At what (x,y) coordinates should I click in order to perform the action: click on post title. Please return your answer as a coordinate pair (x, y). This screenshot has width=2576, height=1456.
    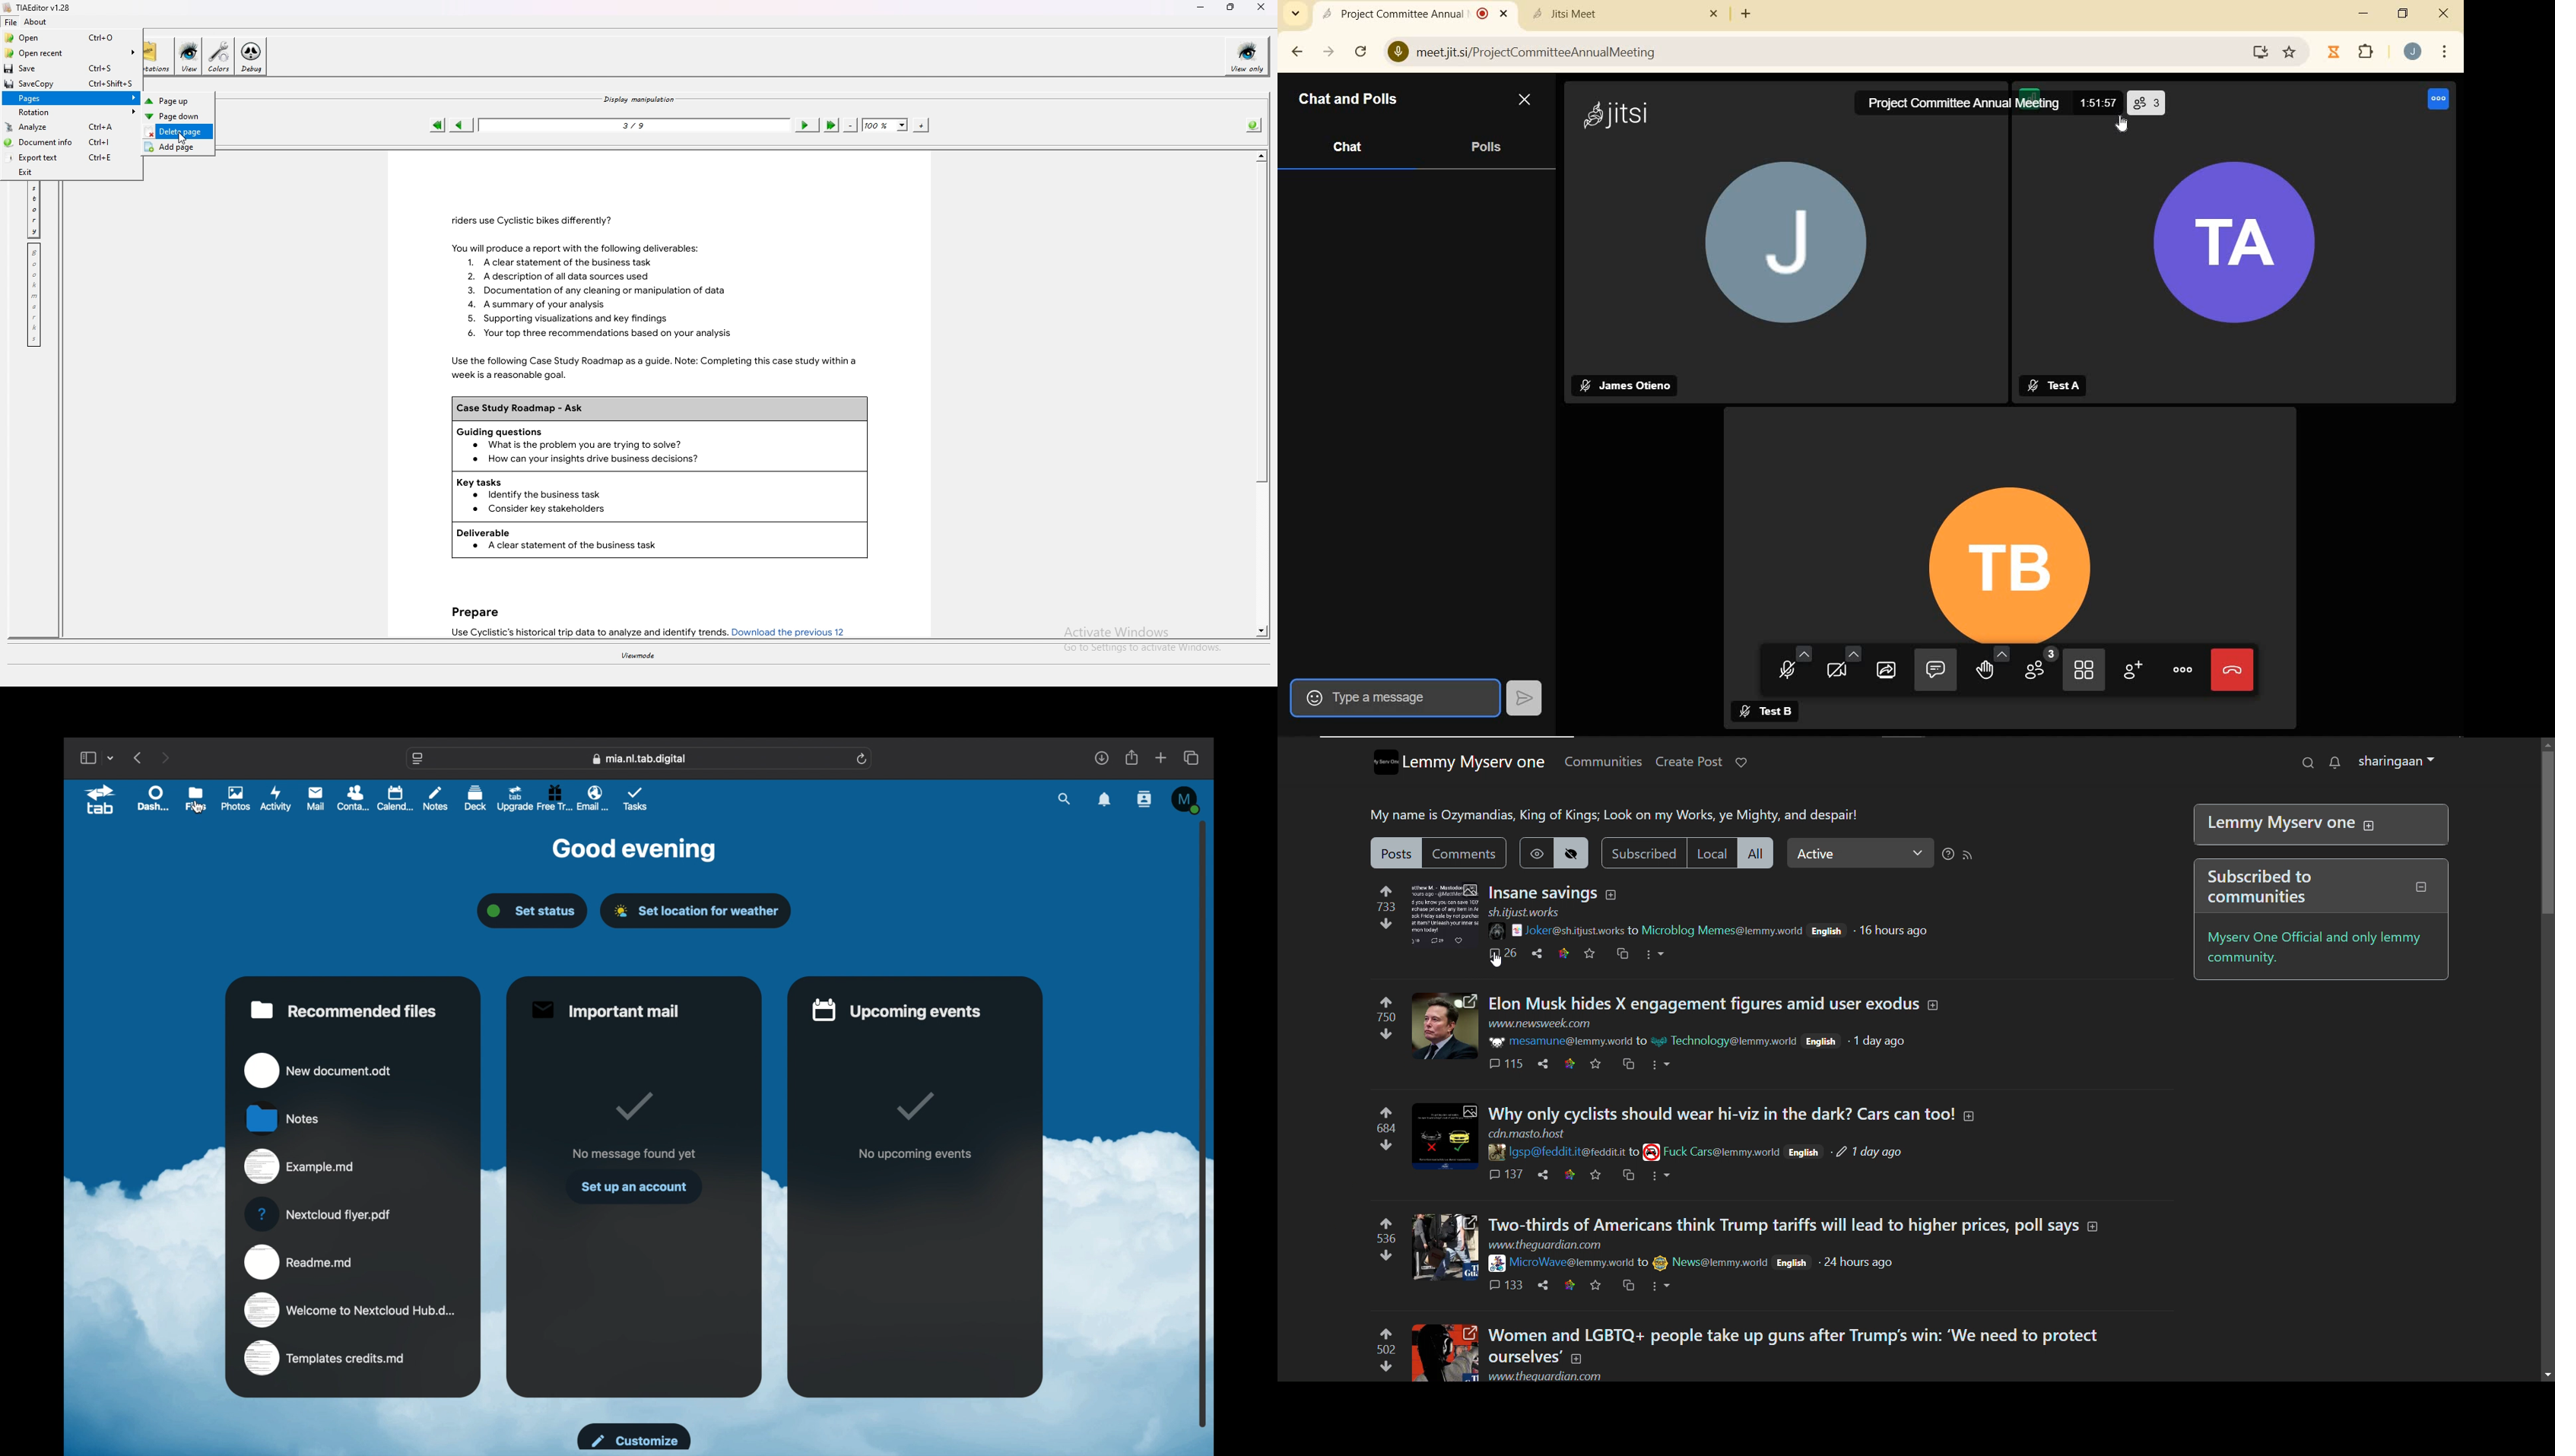
    Looking at the image, I should click on (1794, 1346).